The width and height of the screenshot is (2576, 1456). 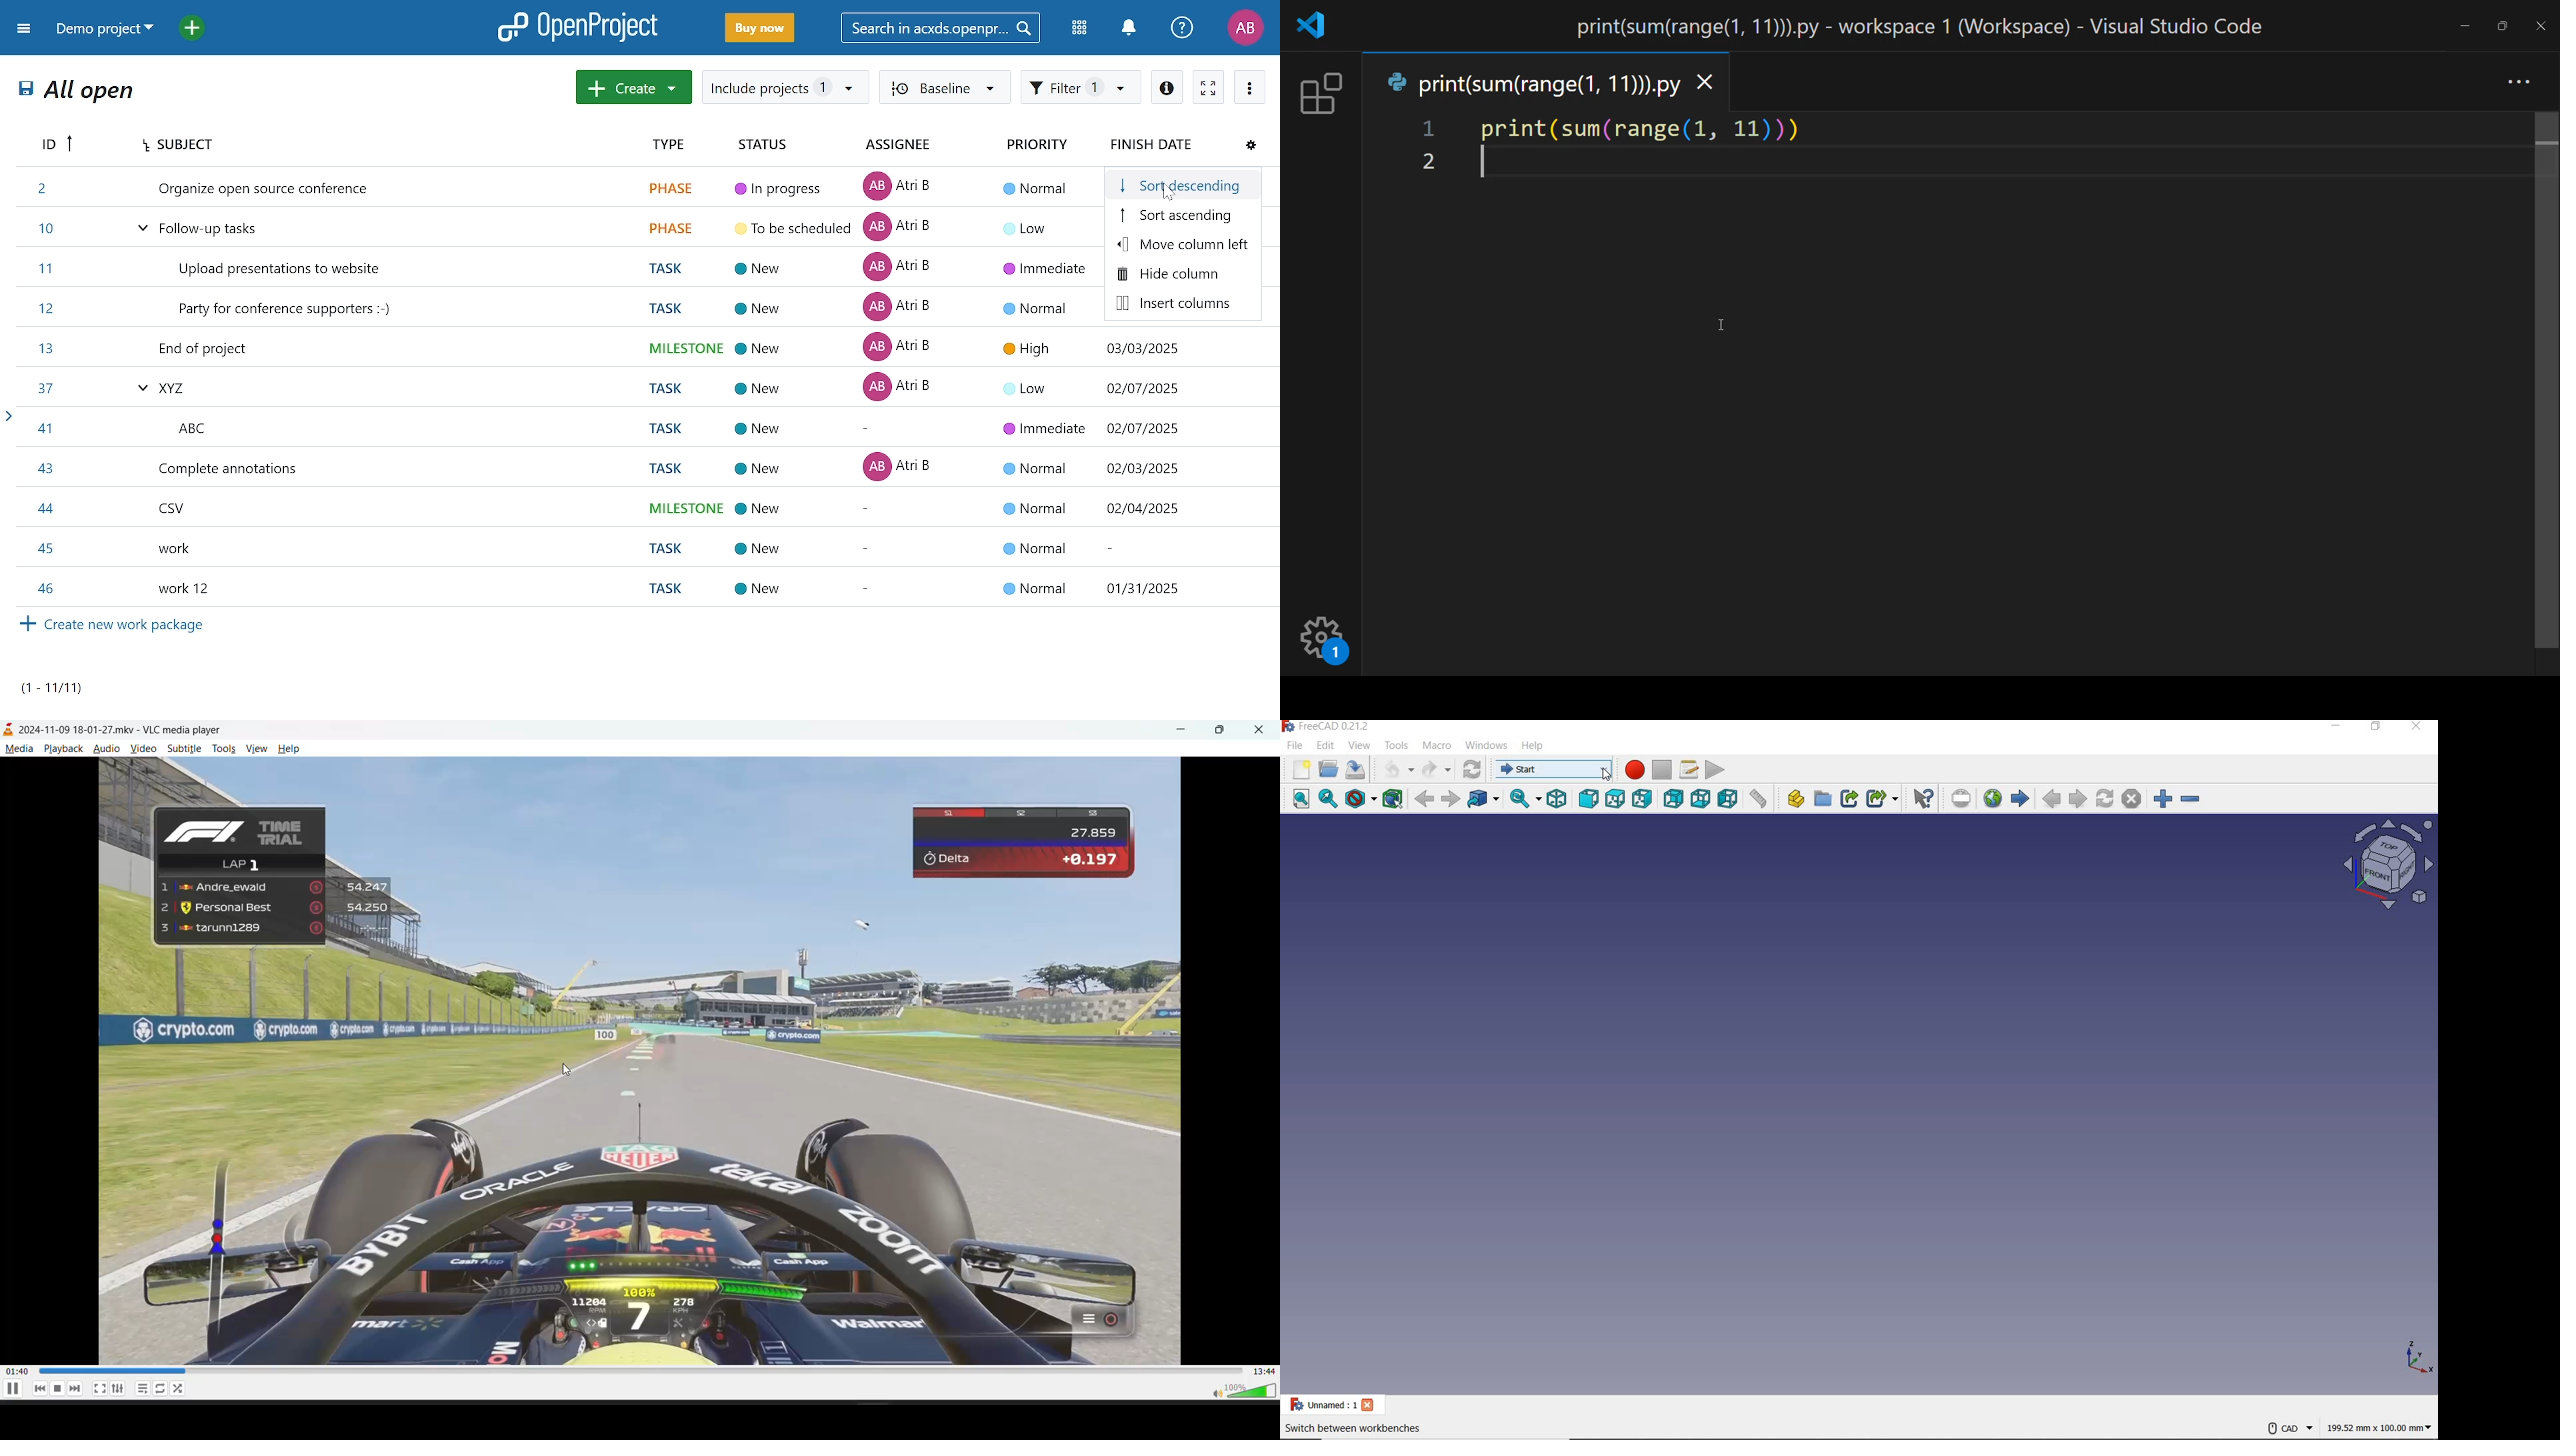 I want to click on FILE, so click(x=1294, y=746).